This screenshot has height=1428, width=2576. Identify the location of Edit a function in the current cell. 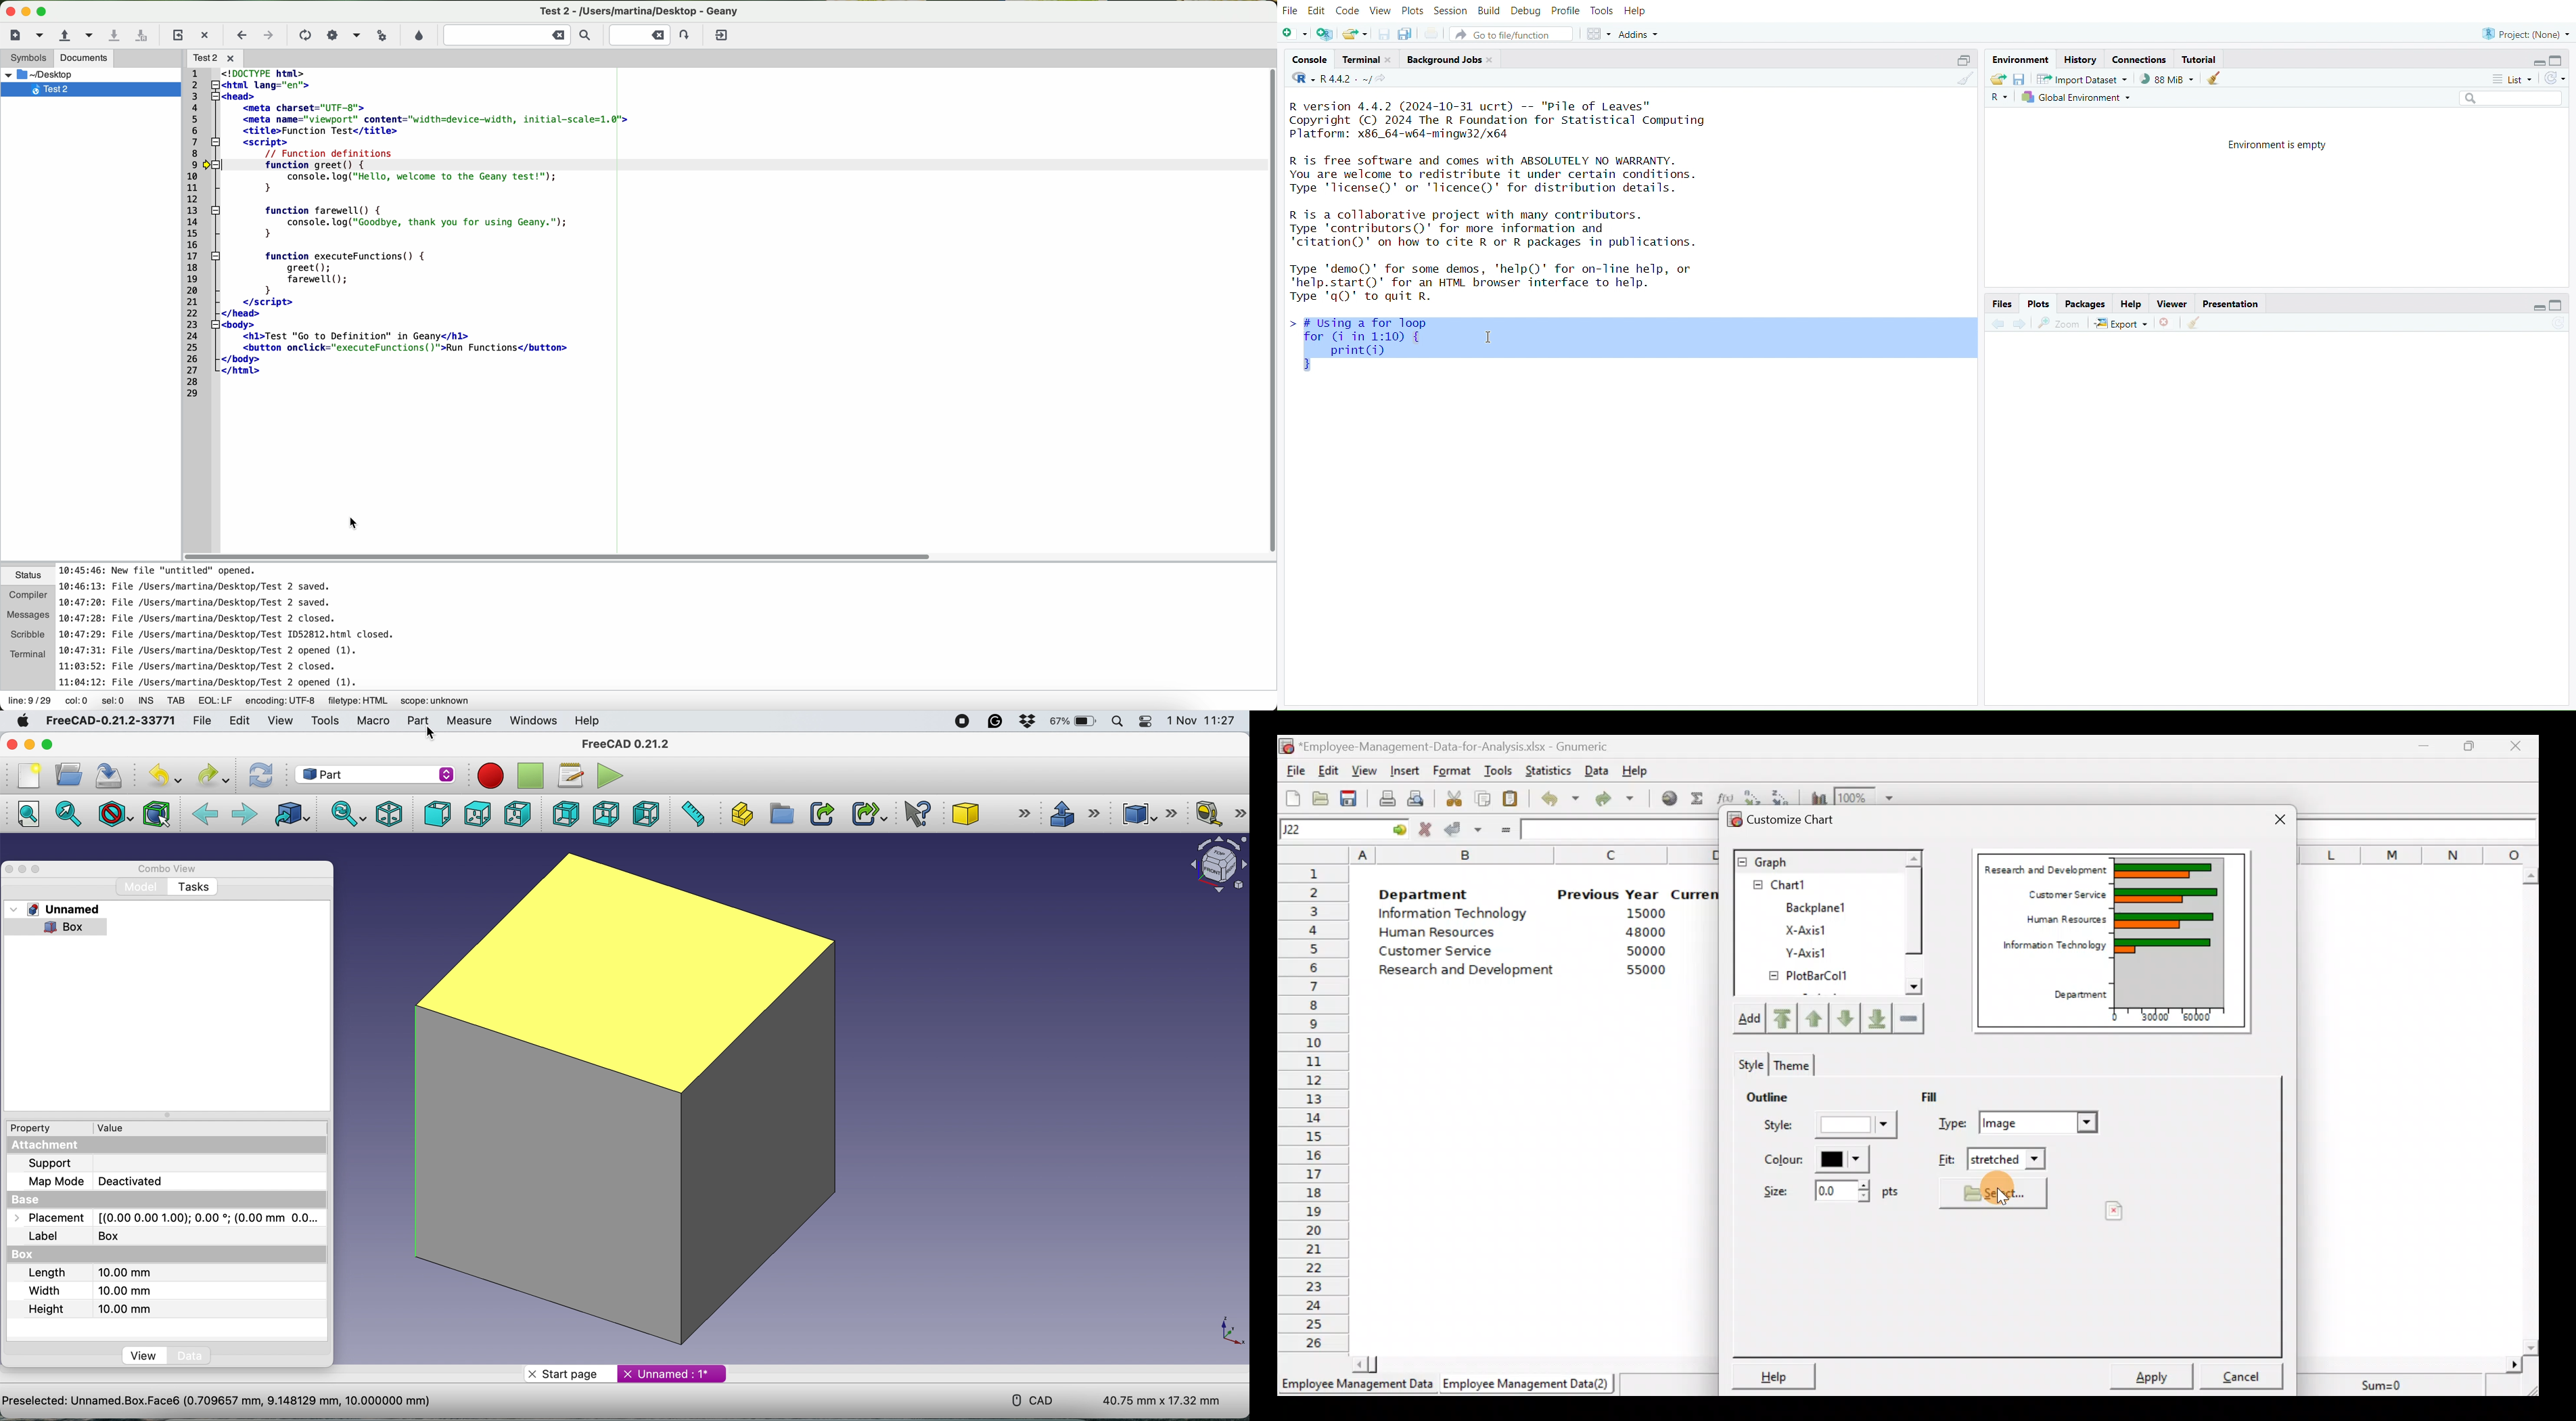
(1726, 796).